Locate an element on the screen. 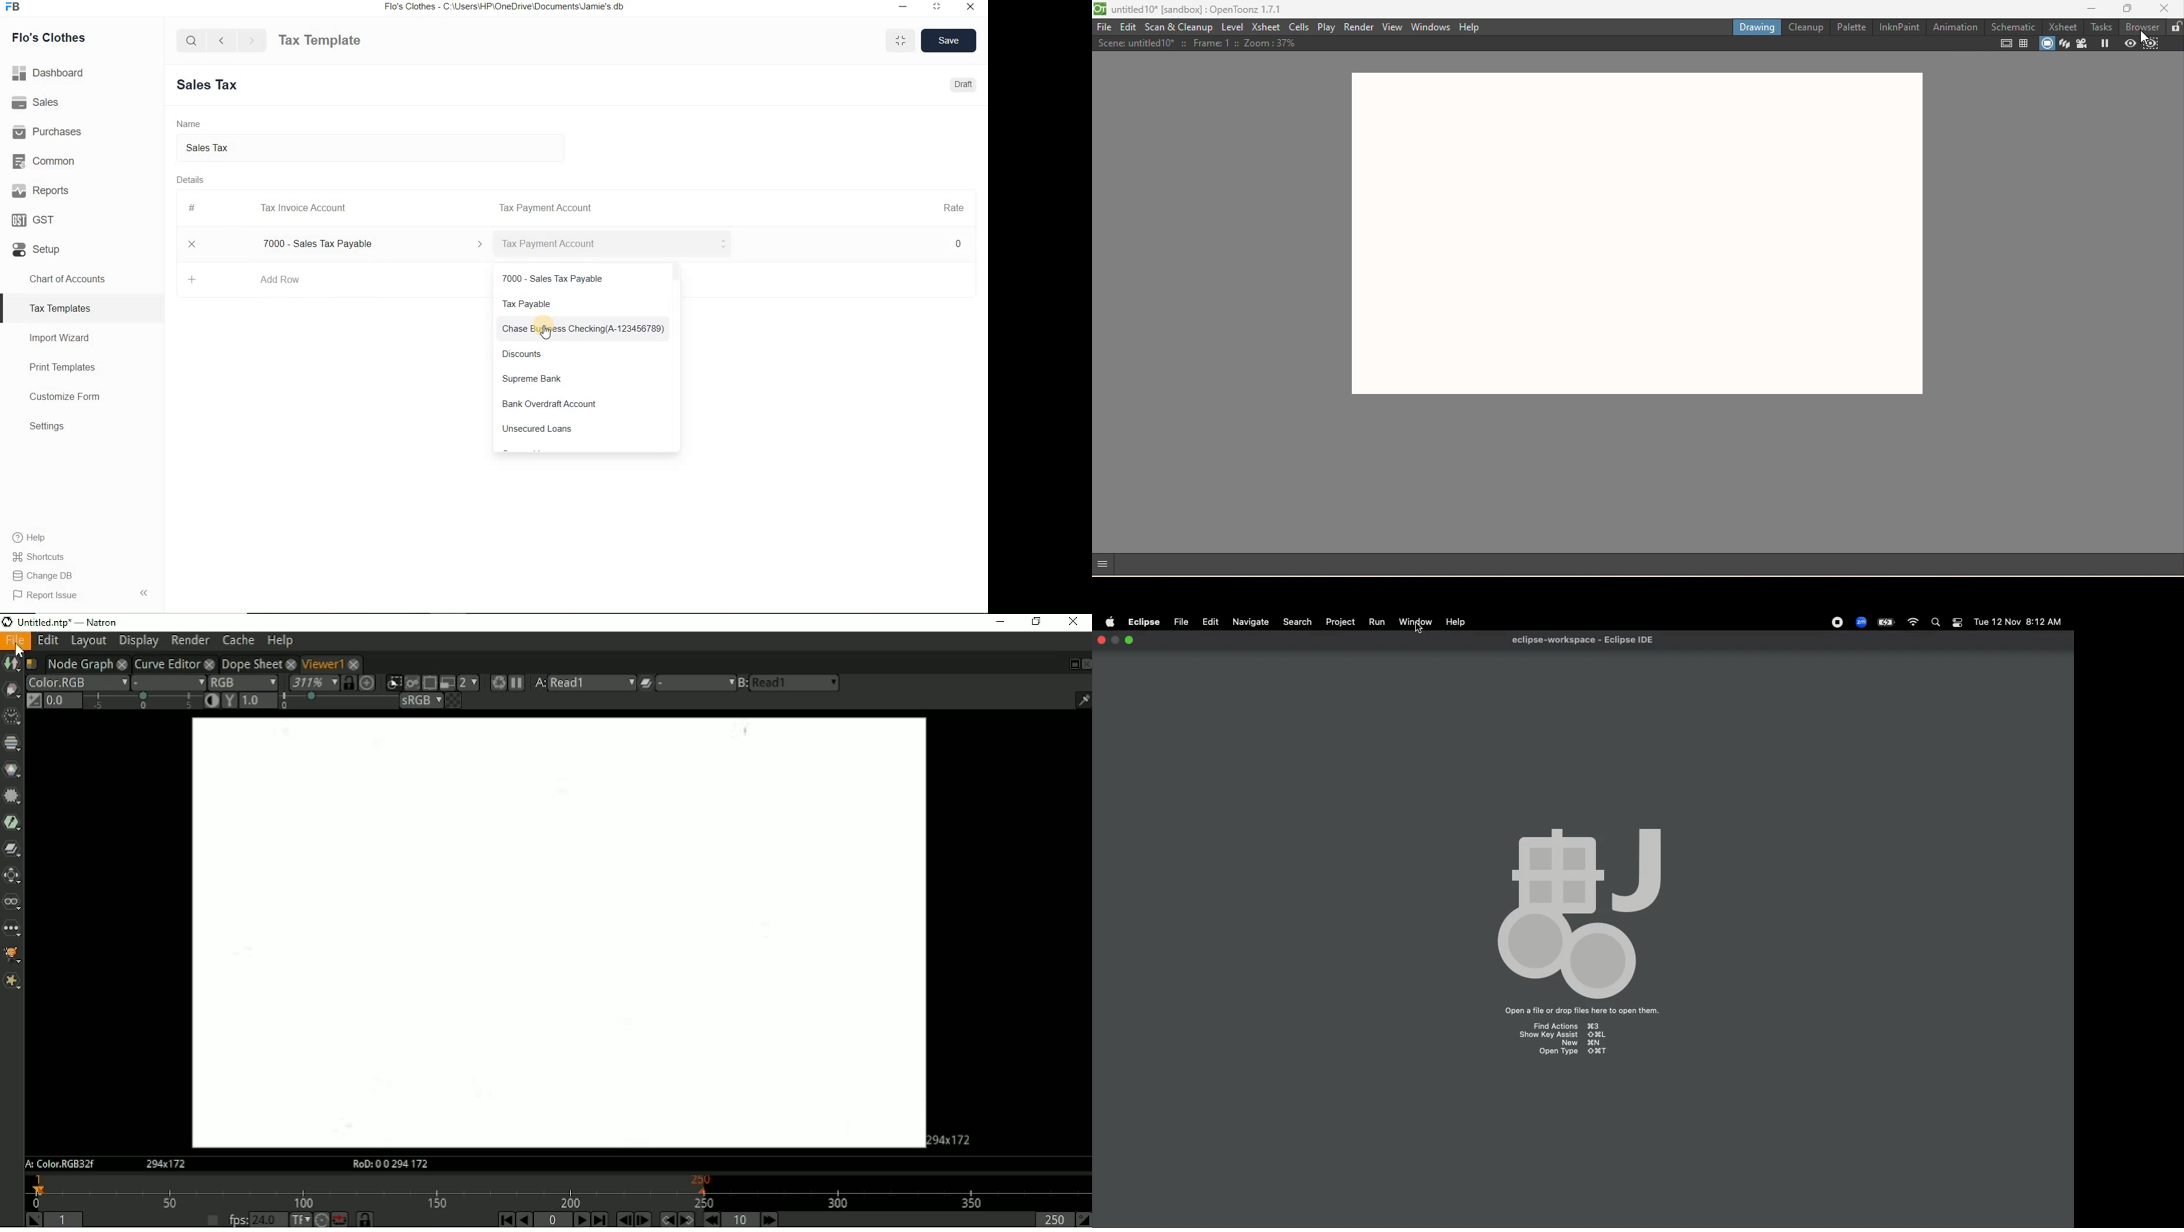  Internet is located at coordinates (1912, 623).